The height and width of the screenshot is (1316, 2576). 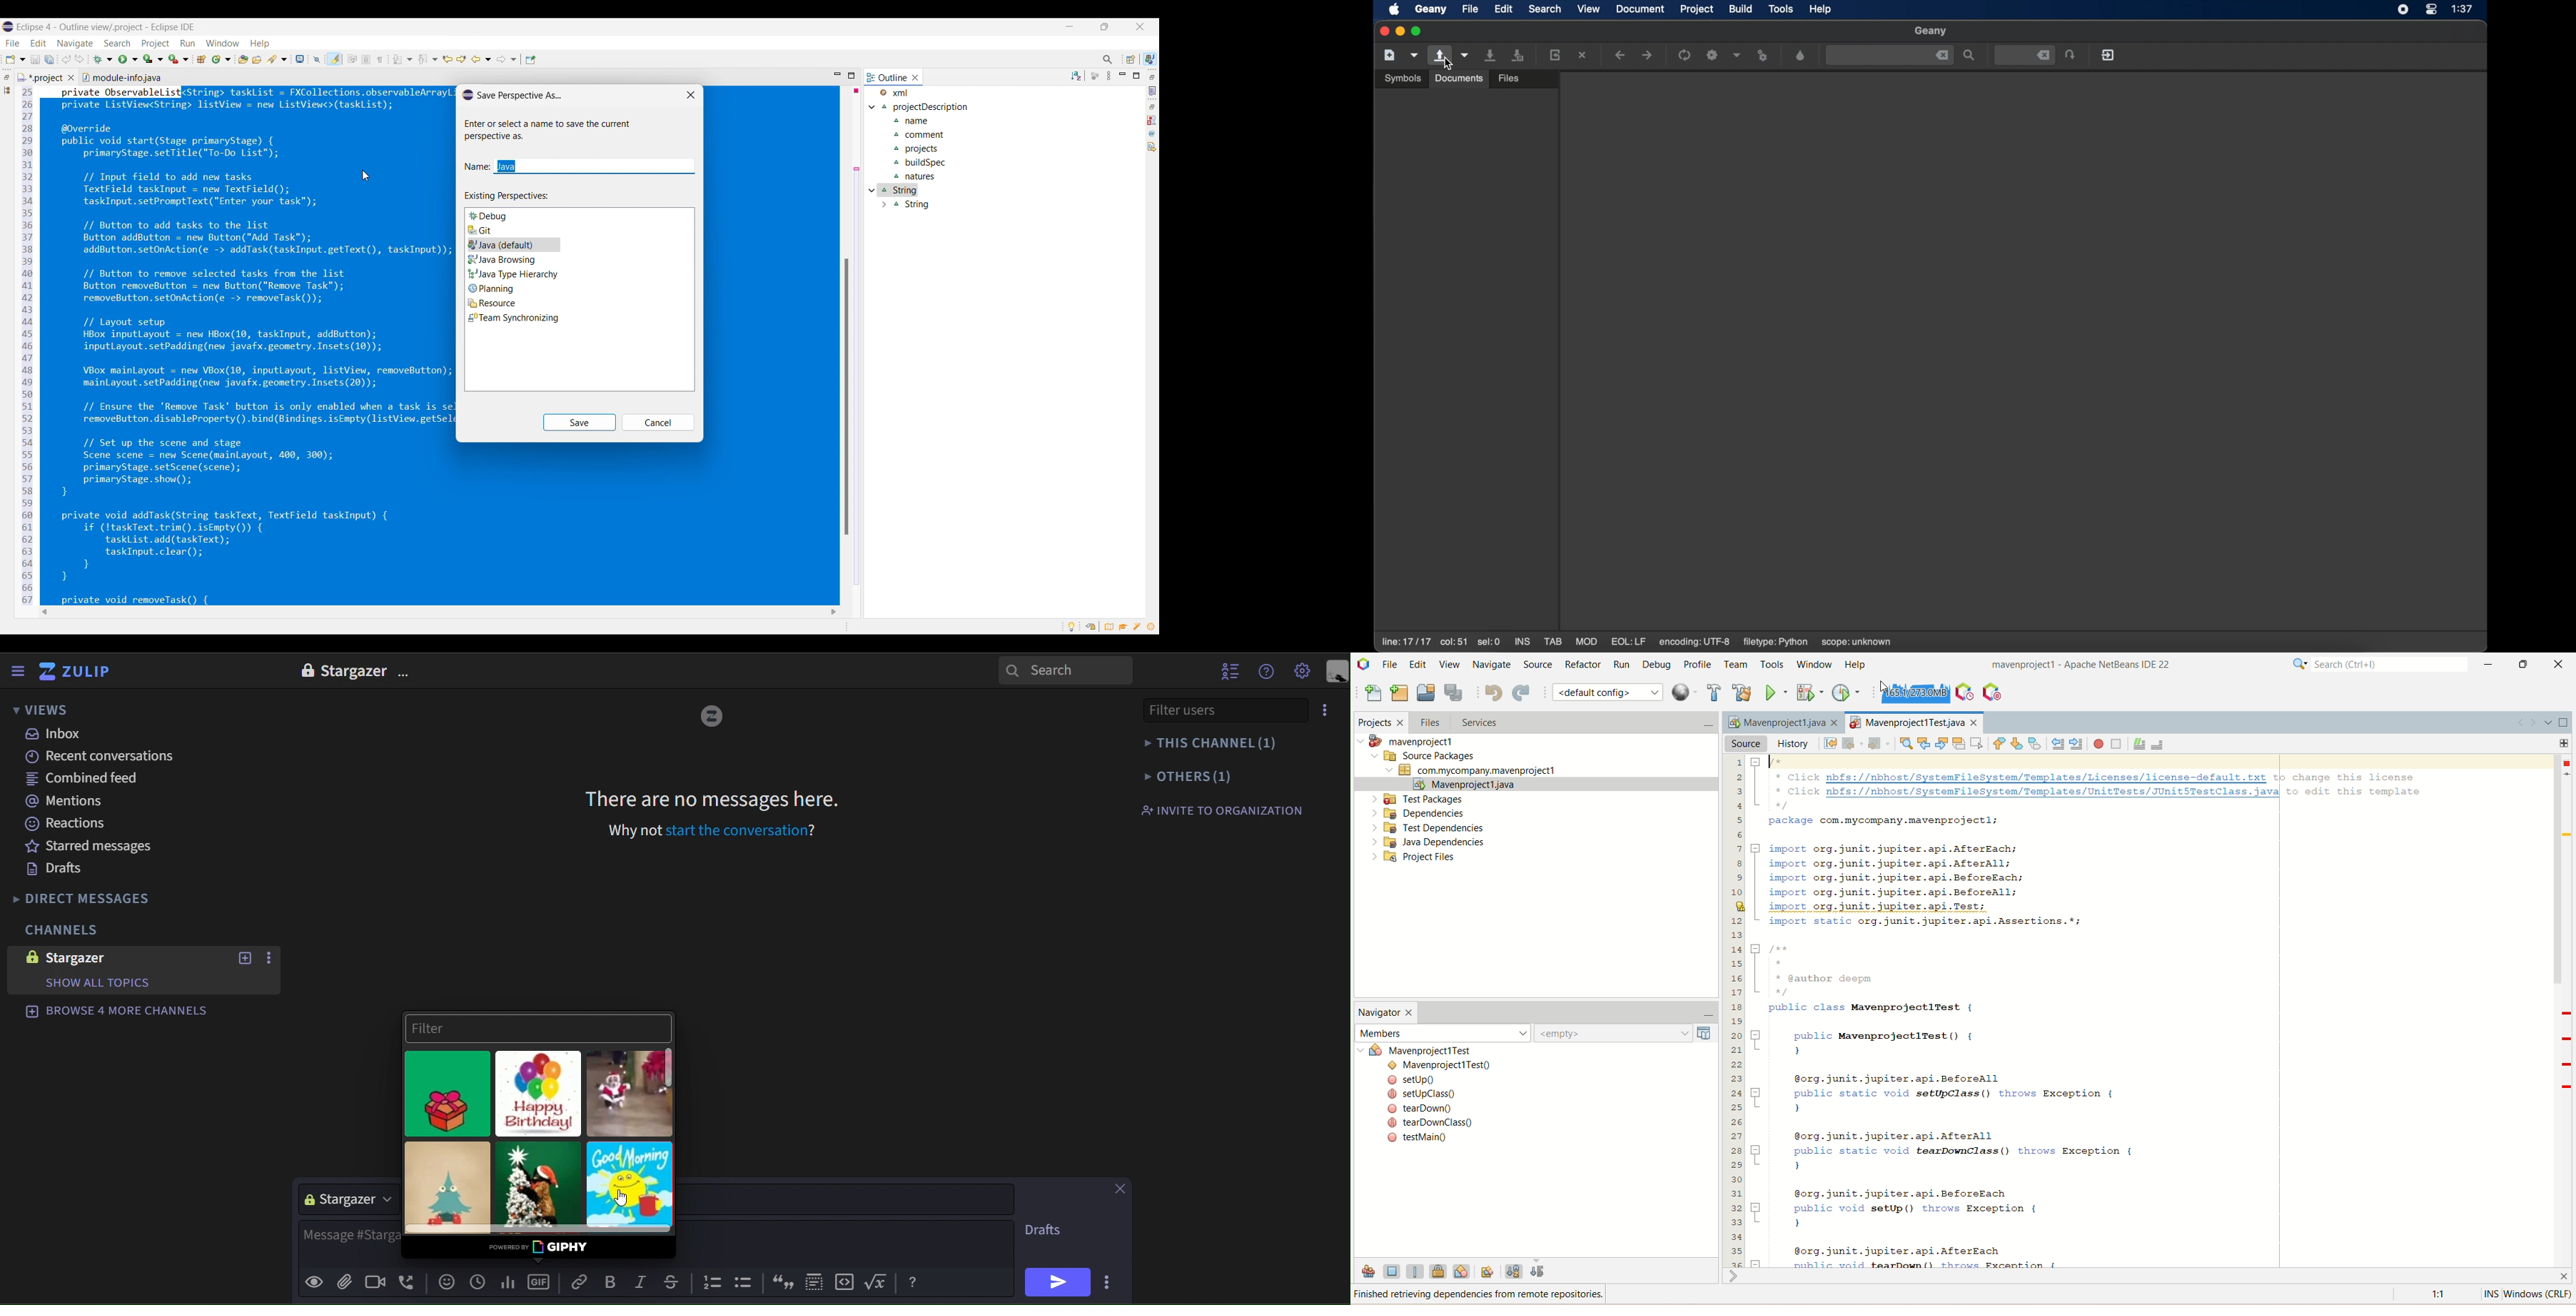 I want to click on open project, so click(x=1426, y=693).